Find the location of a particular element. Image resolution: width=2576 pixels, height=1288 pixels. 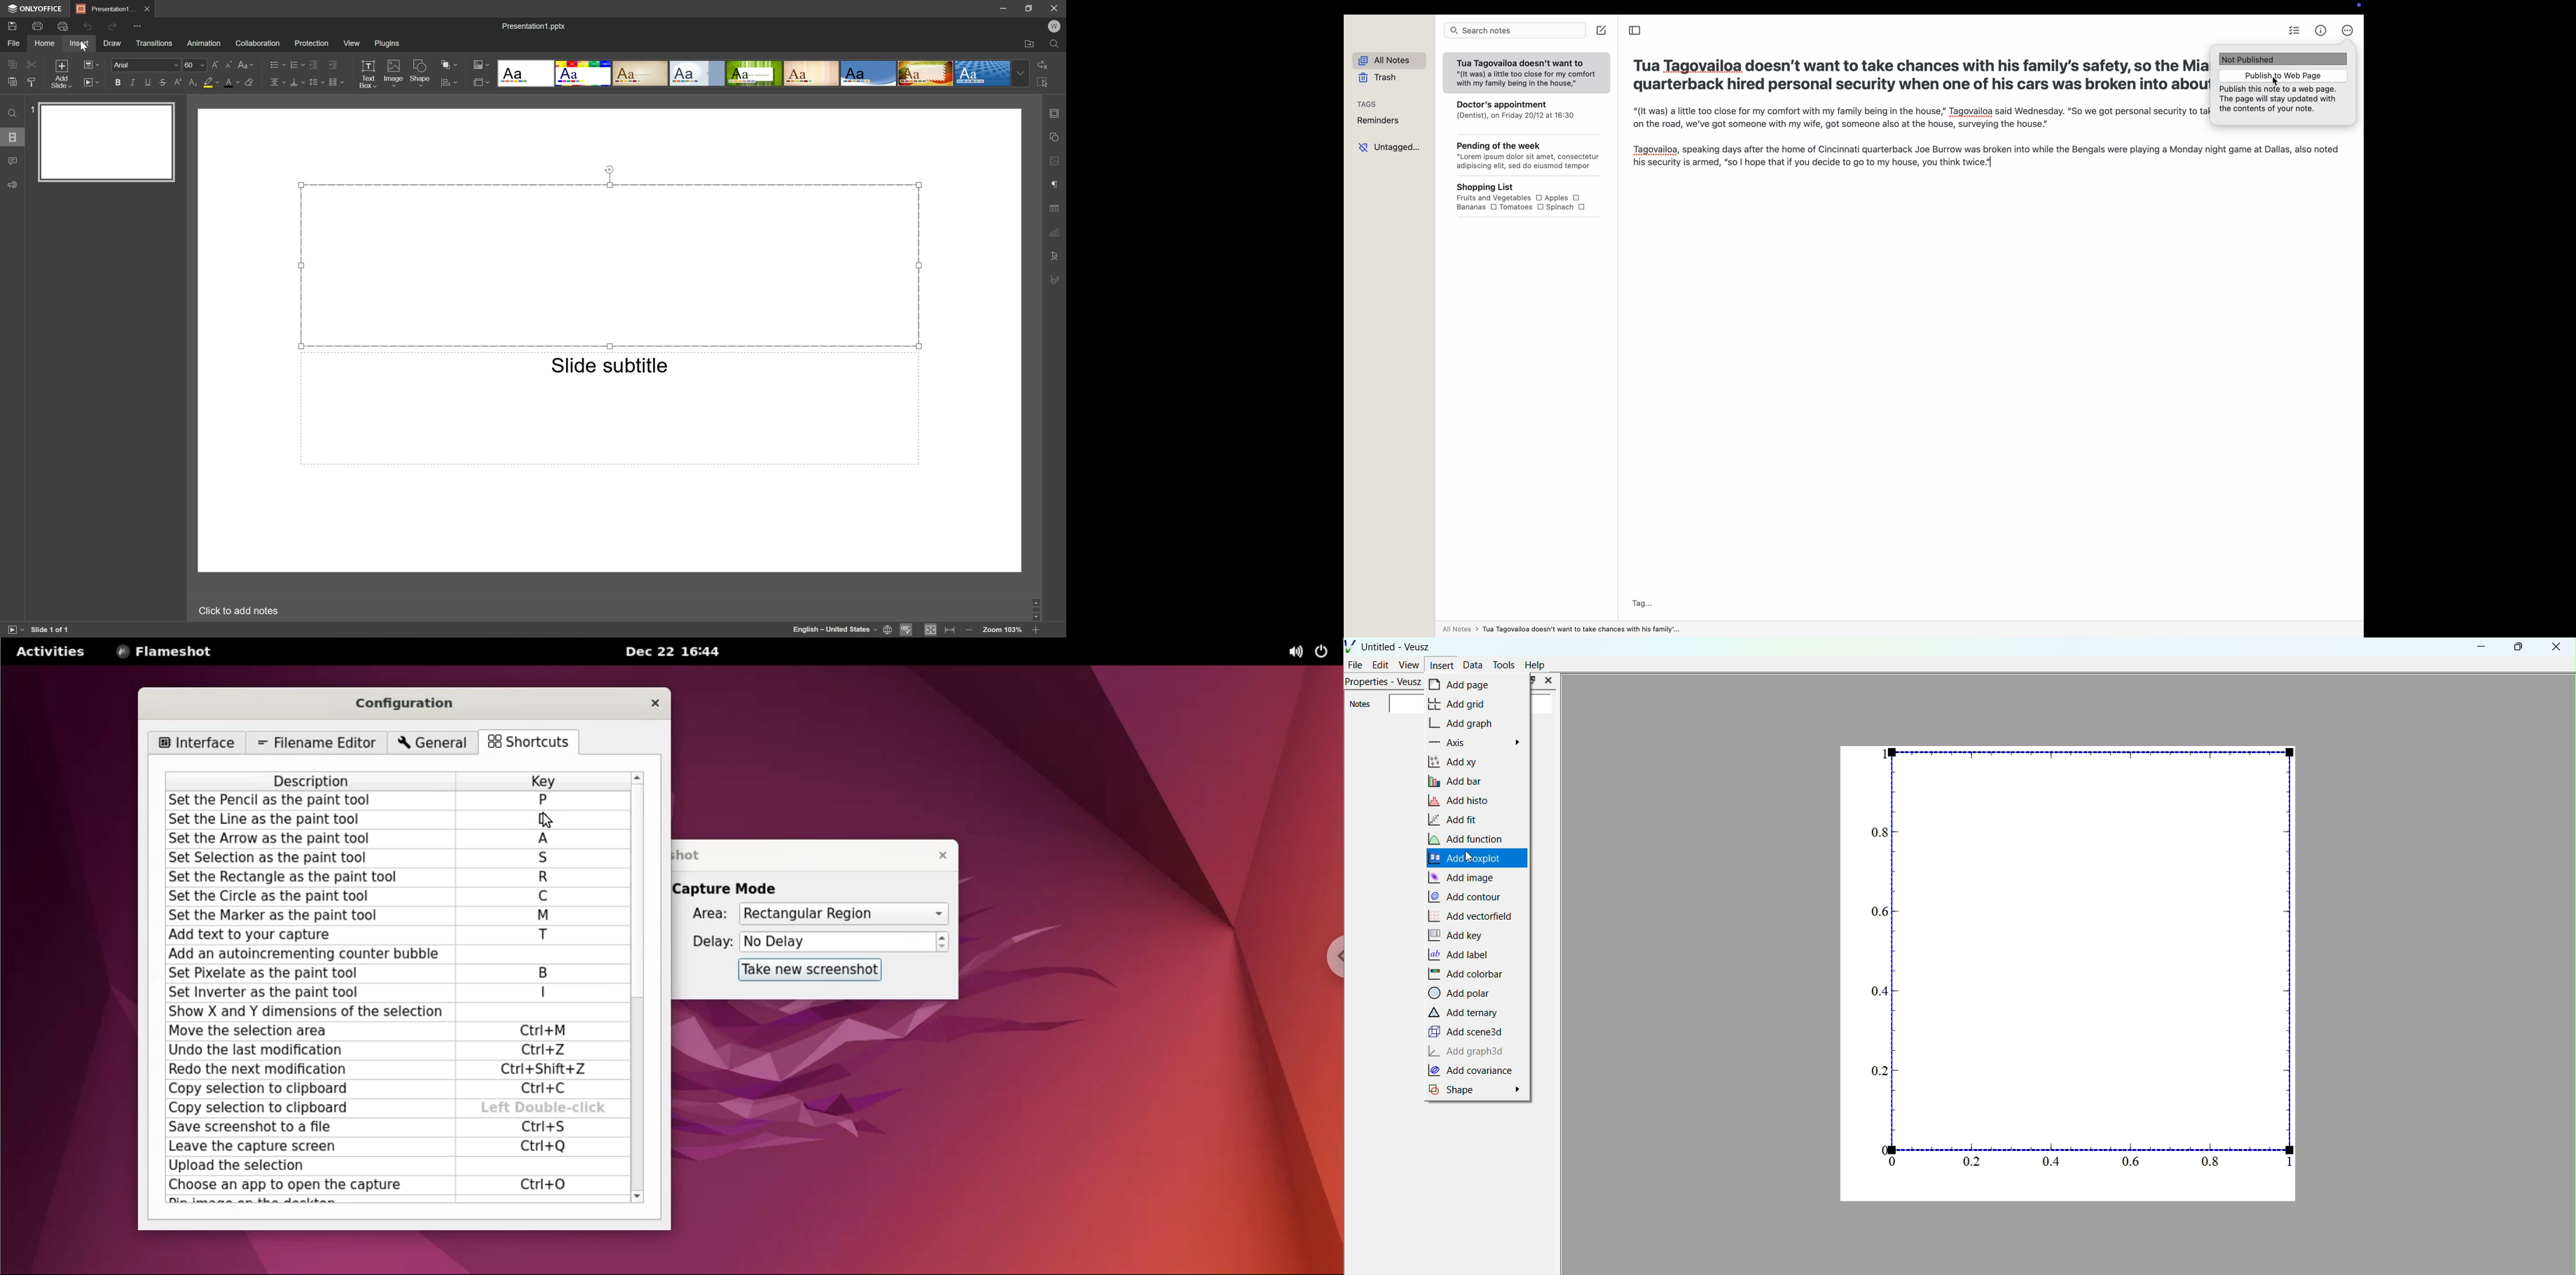

Horizontal align is located at coordinates (275, 82).